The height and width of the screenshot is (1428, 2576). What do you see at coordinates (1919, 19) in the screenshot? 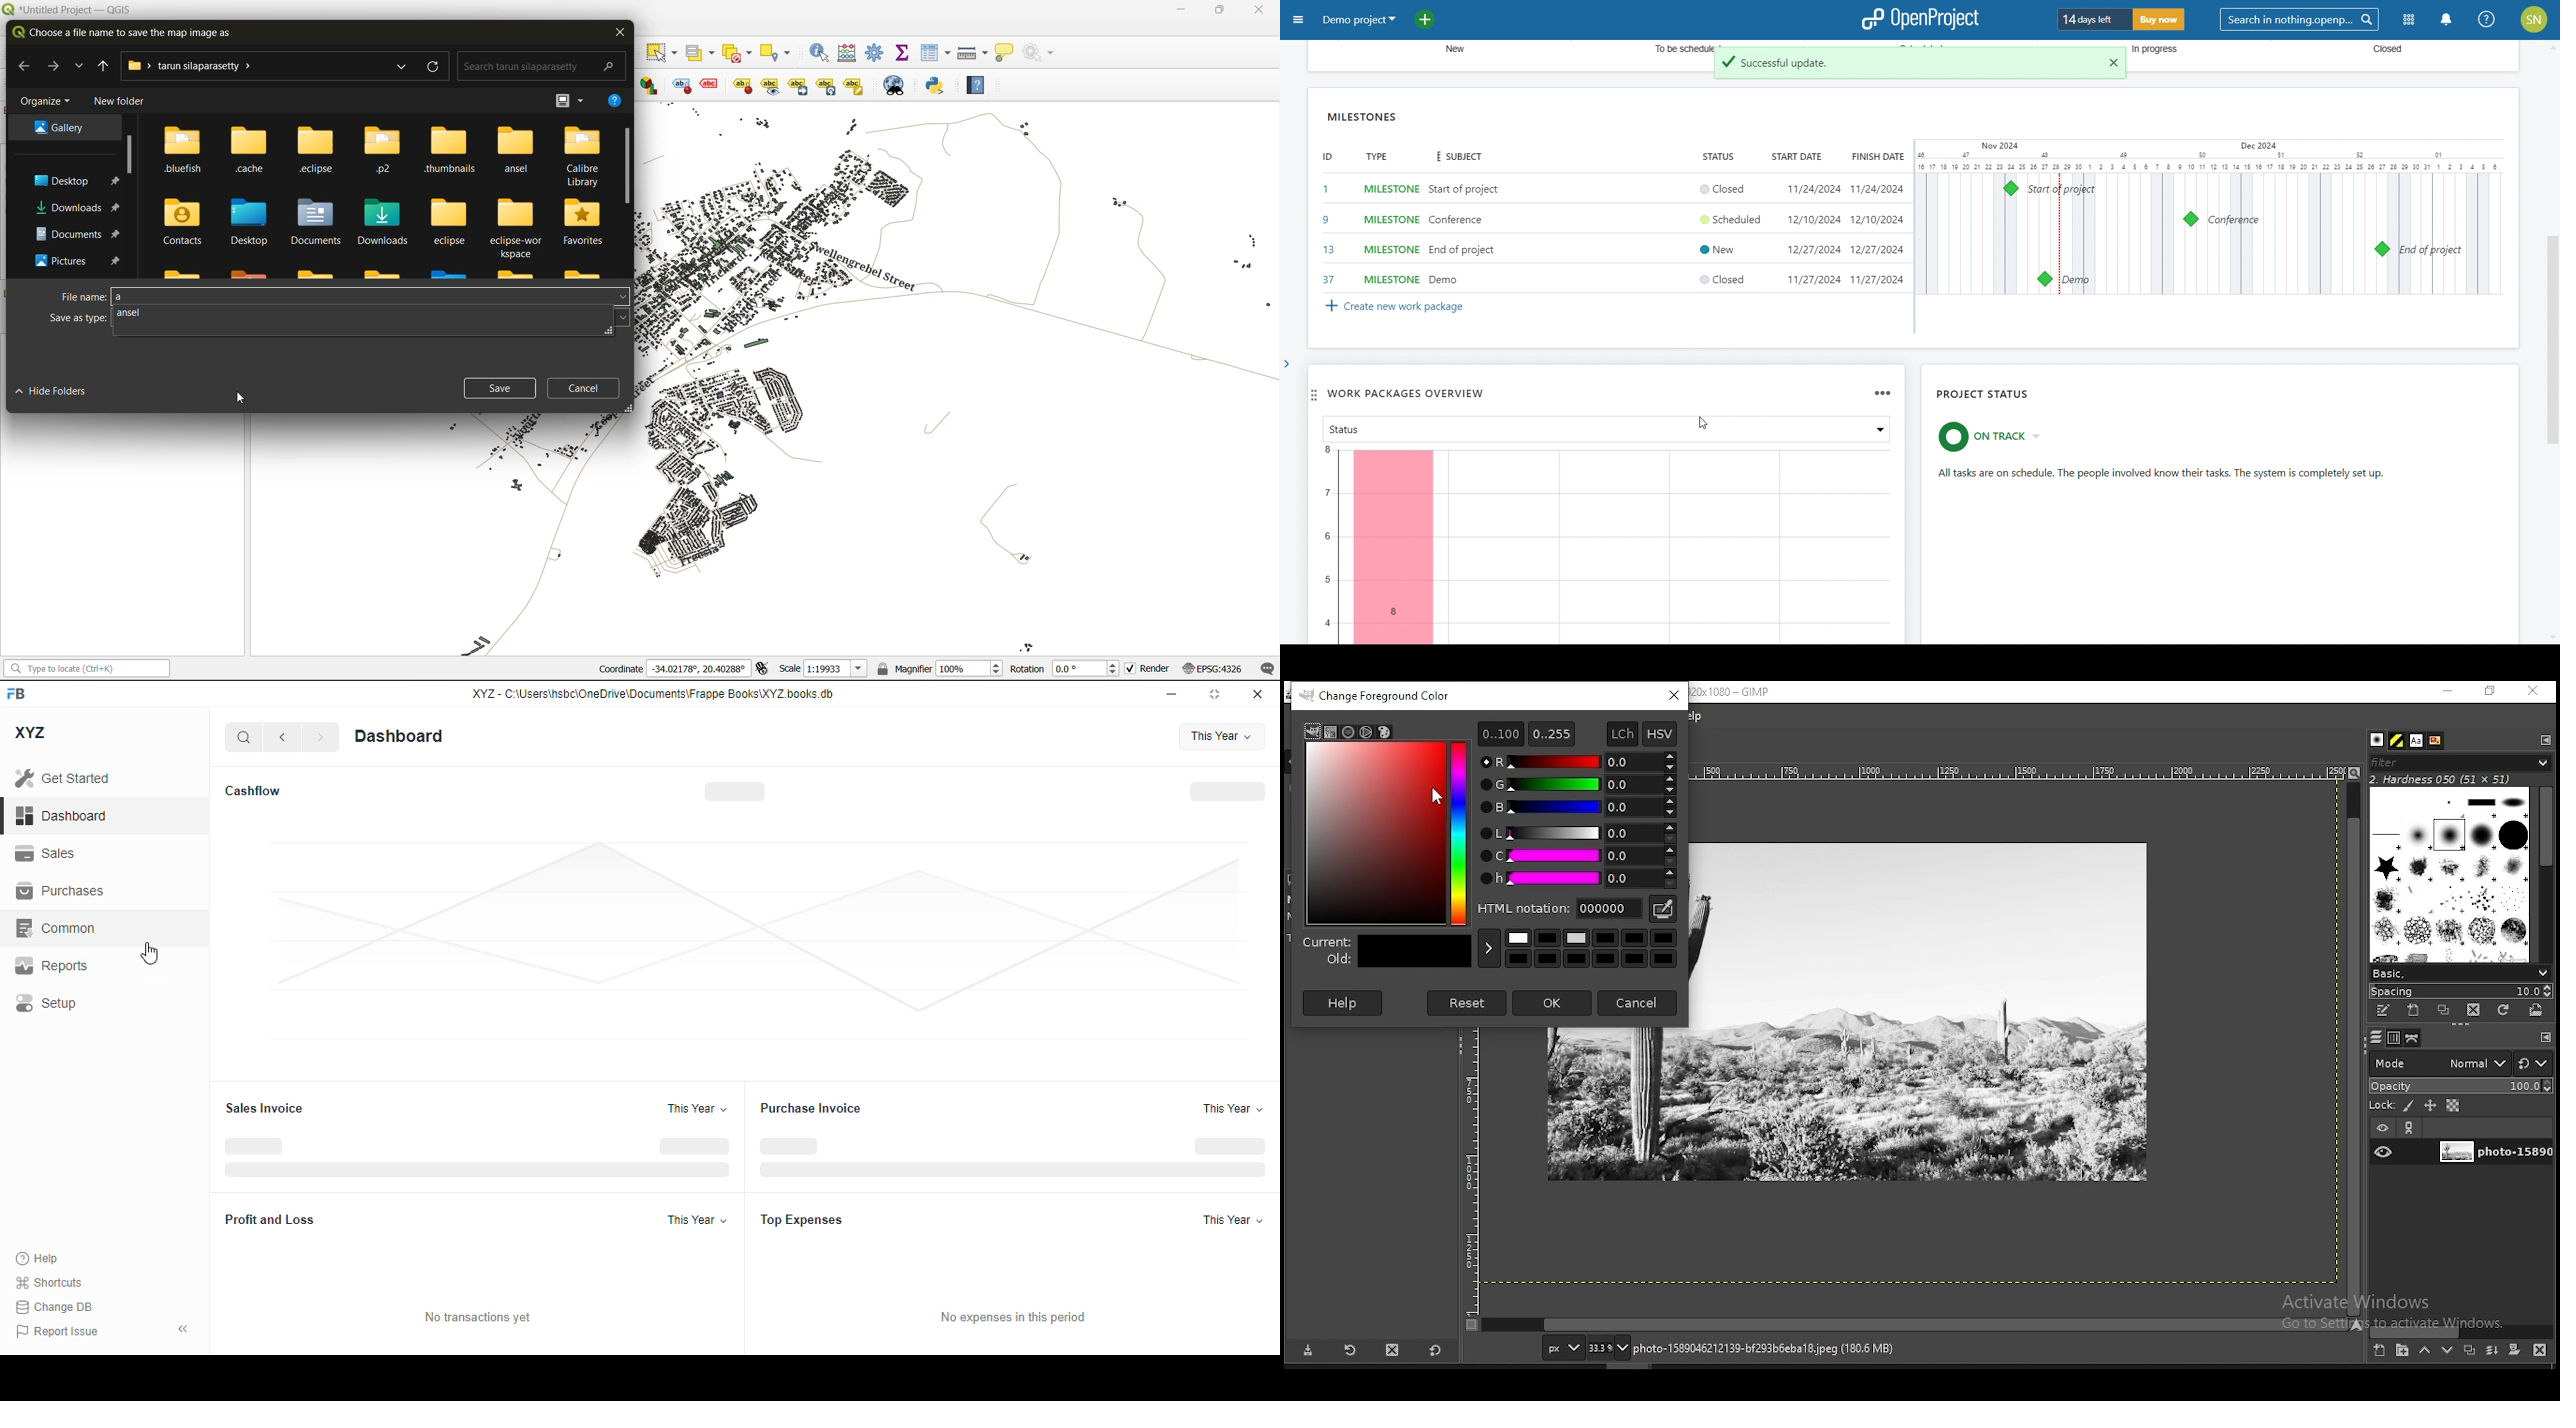
I see `logo` at bounding box center [1919, 19].